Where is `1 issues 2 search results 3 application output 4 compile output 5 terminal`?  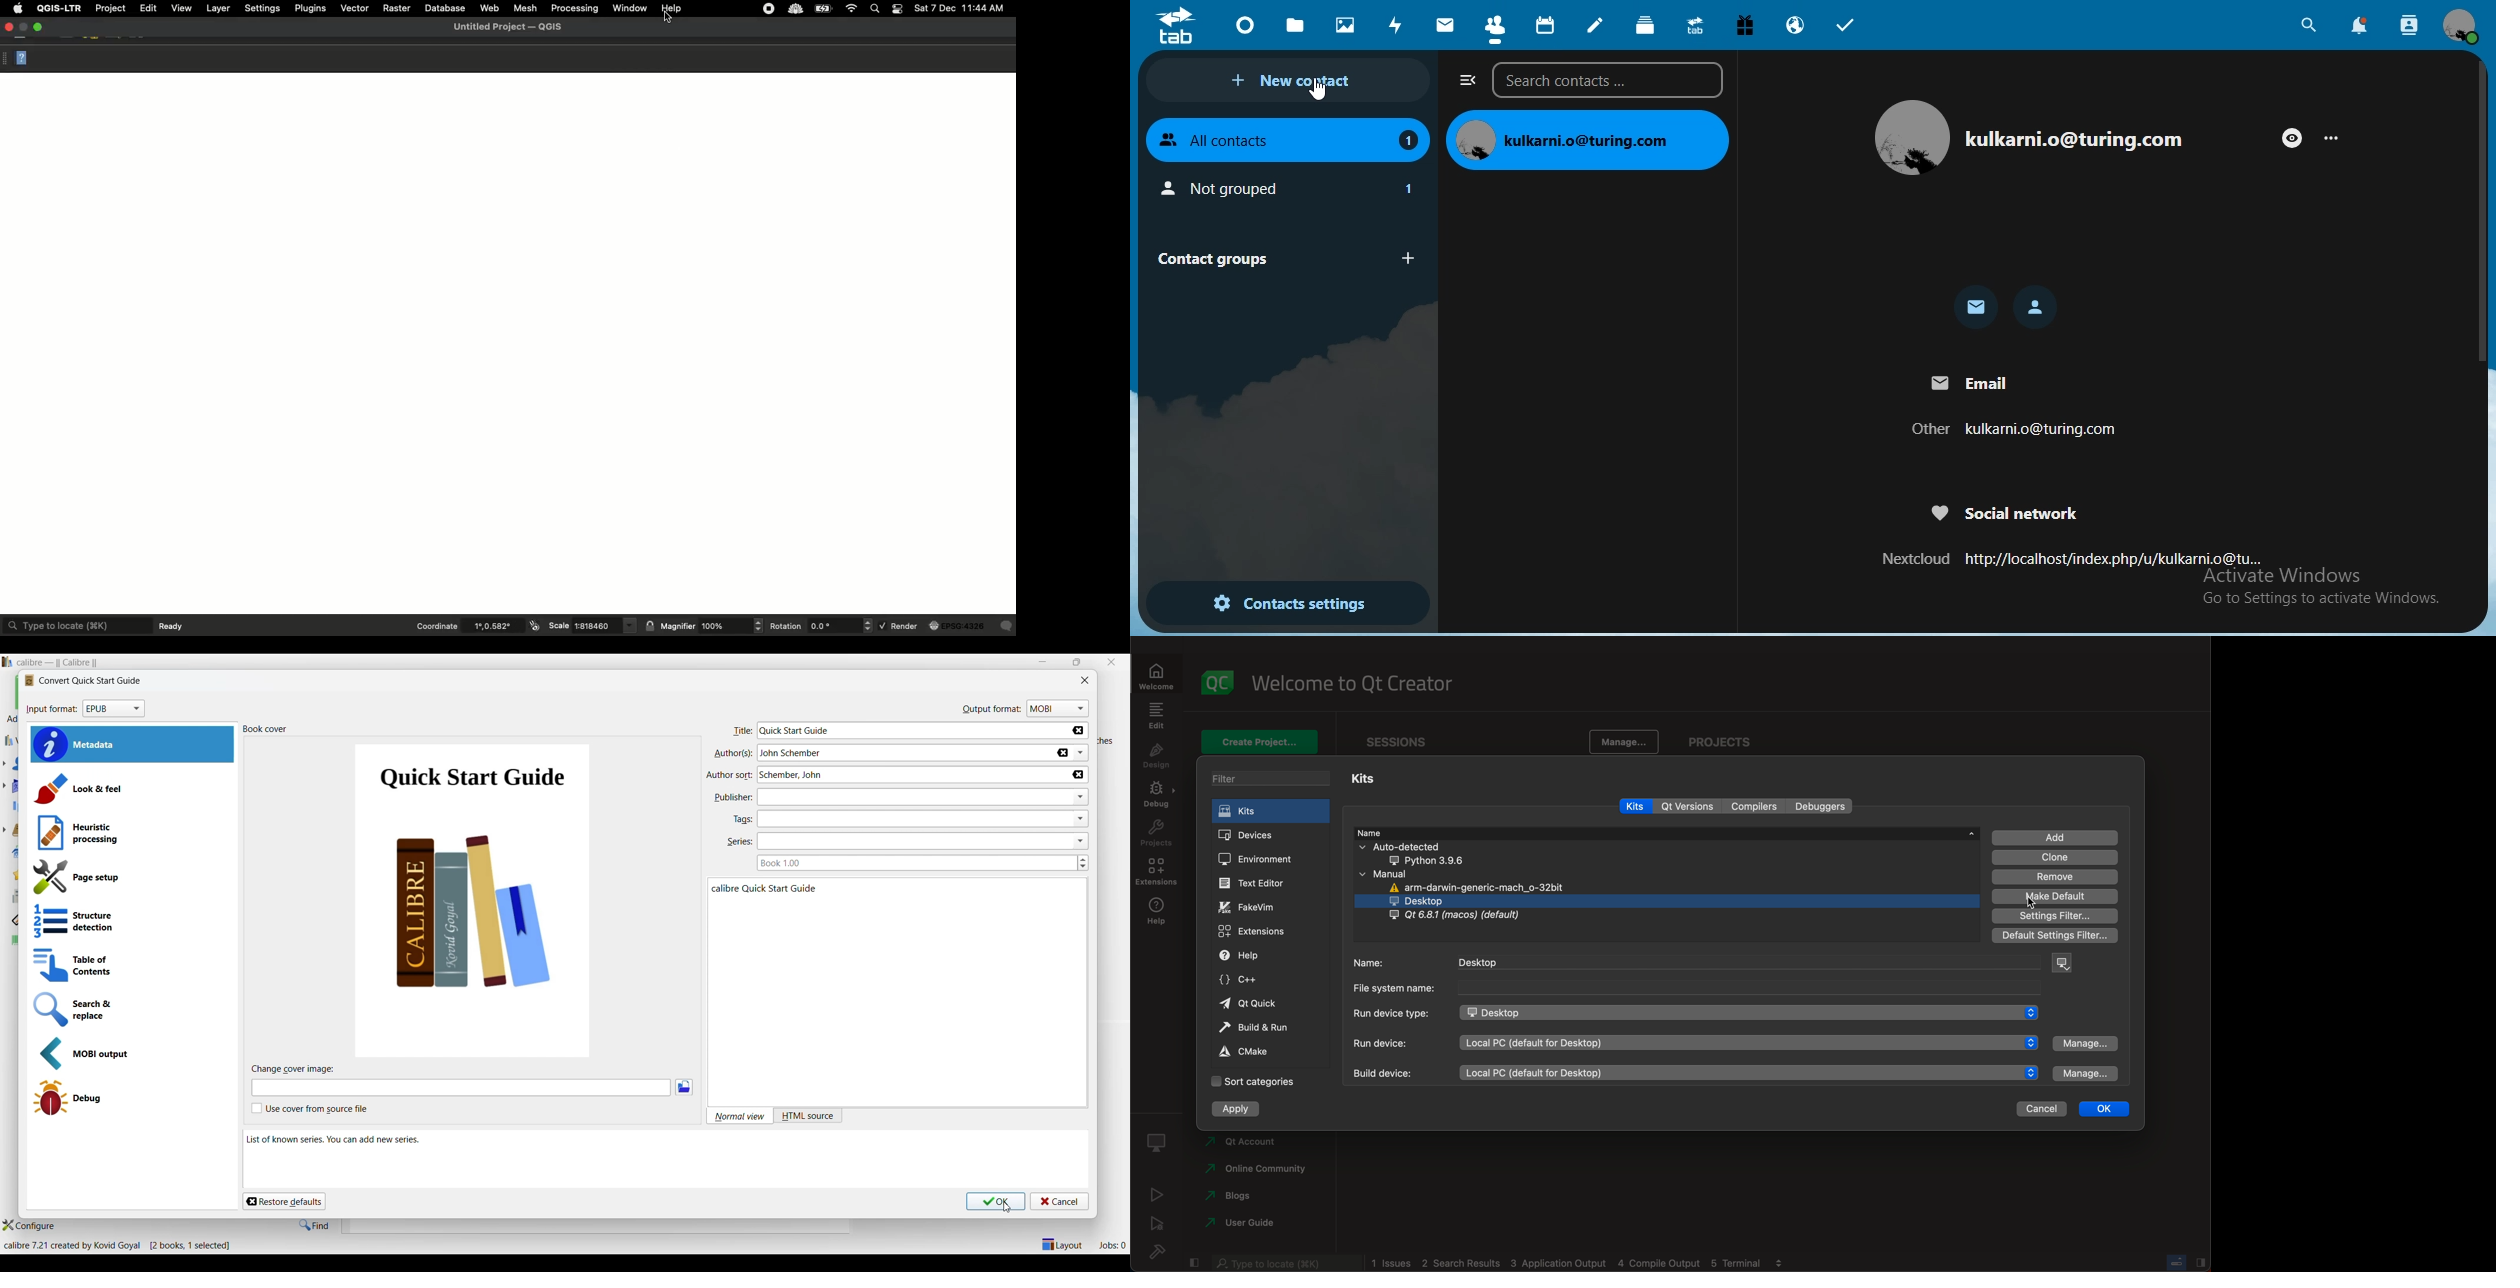 1 issues 2 search results 3 application output 4 compile output 5 terminal is located at coordinates (1568, 1263).